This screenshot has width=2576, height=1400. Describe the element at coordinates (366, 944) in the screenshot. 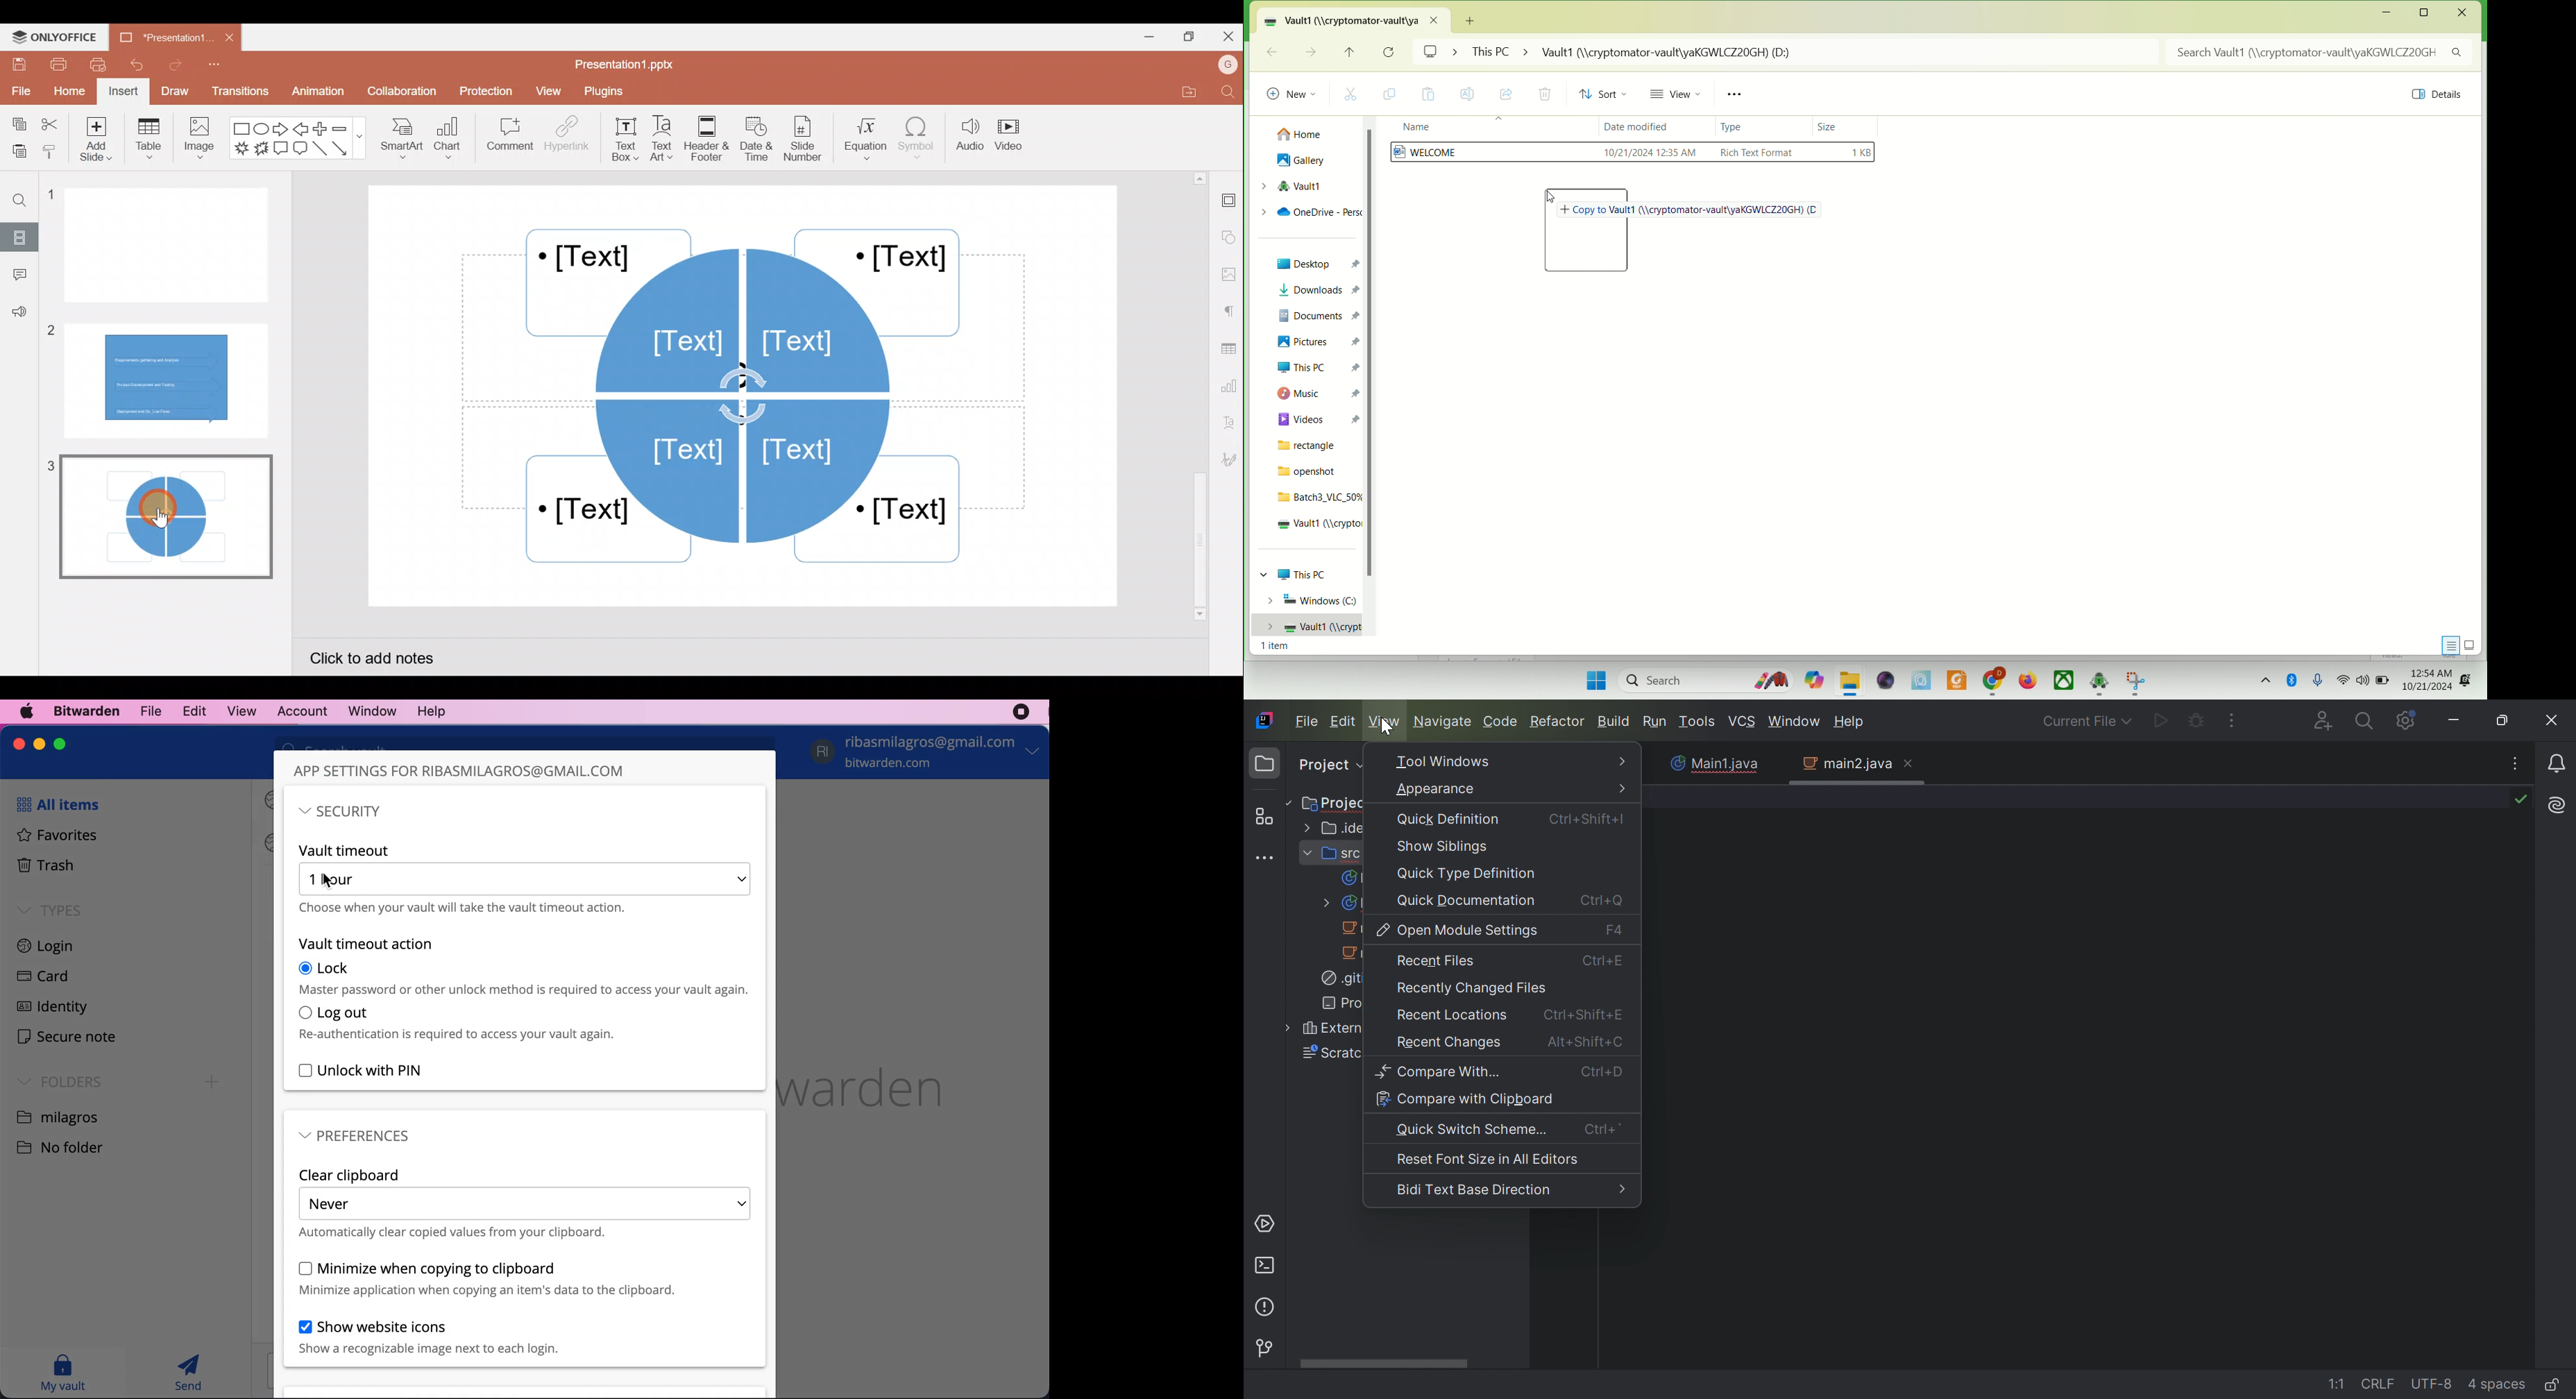

I see `vault timeout action` at that location.